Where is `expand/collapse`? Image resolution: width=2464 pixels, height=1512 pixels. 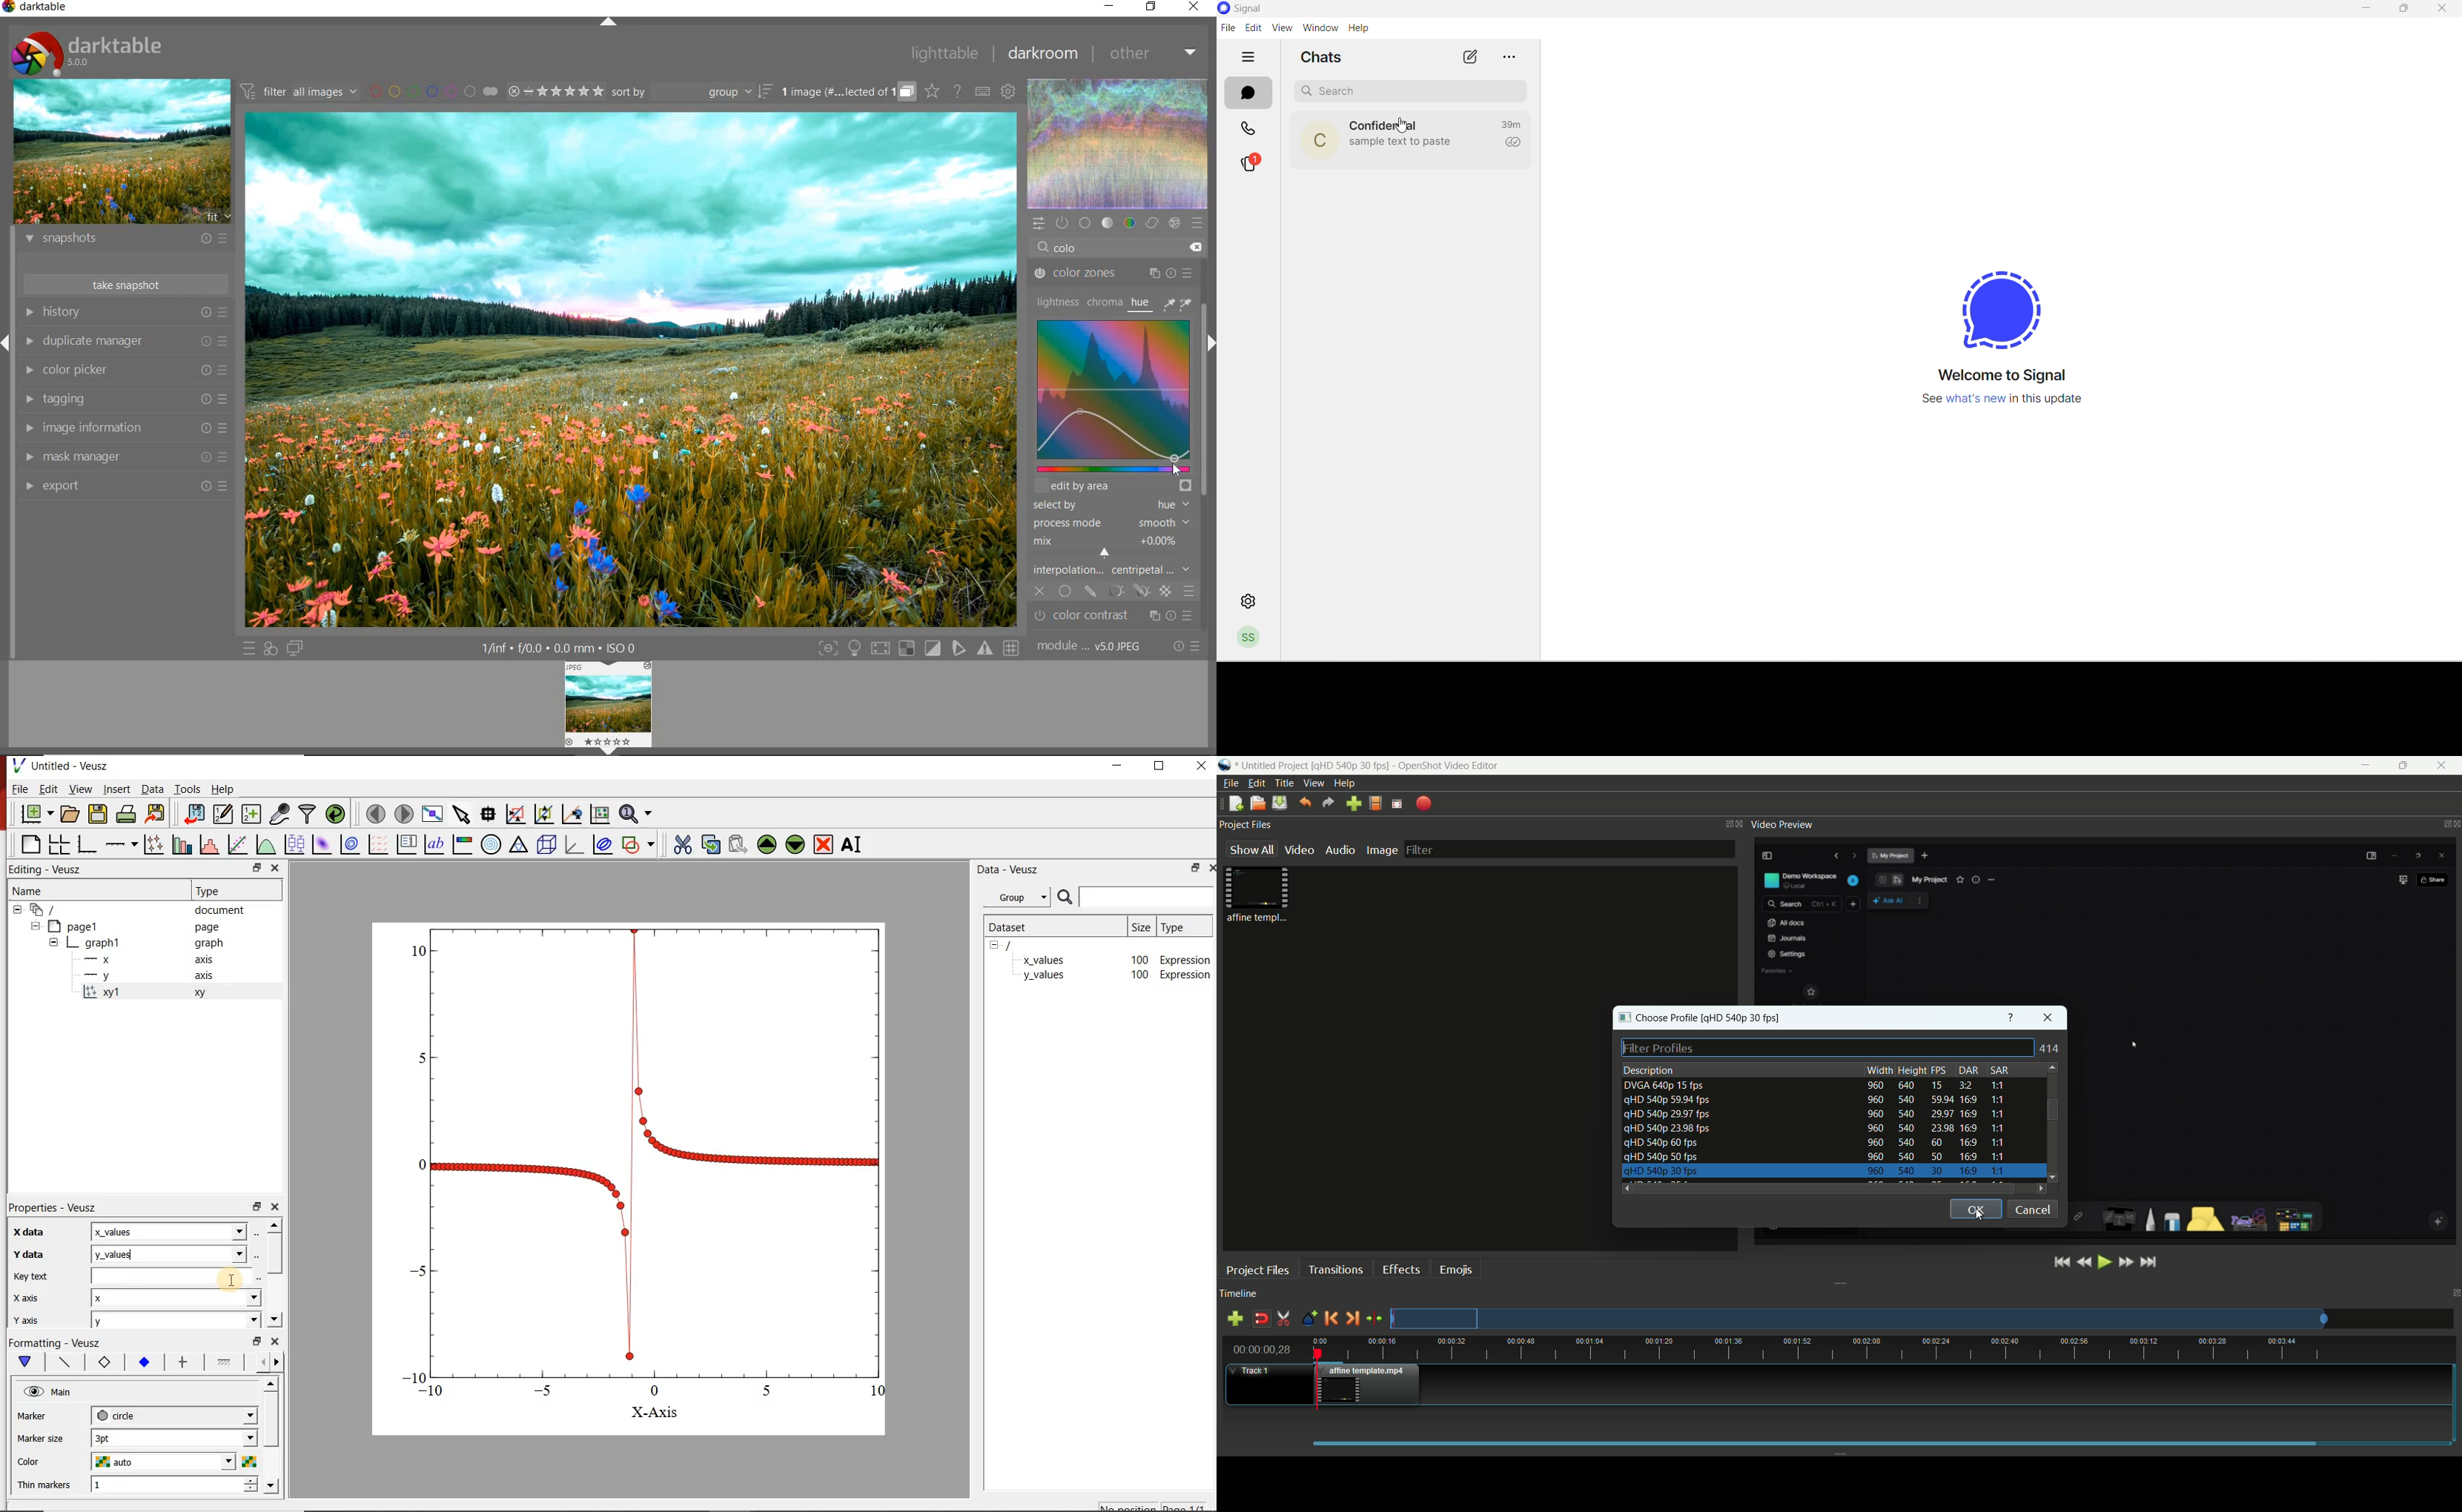
expand/collapse is located at coordinates (611, 22).